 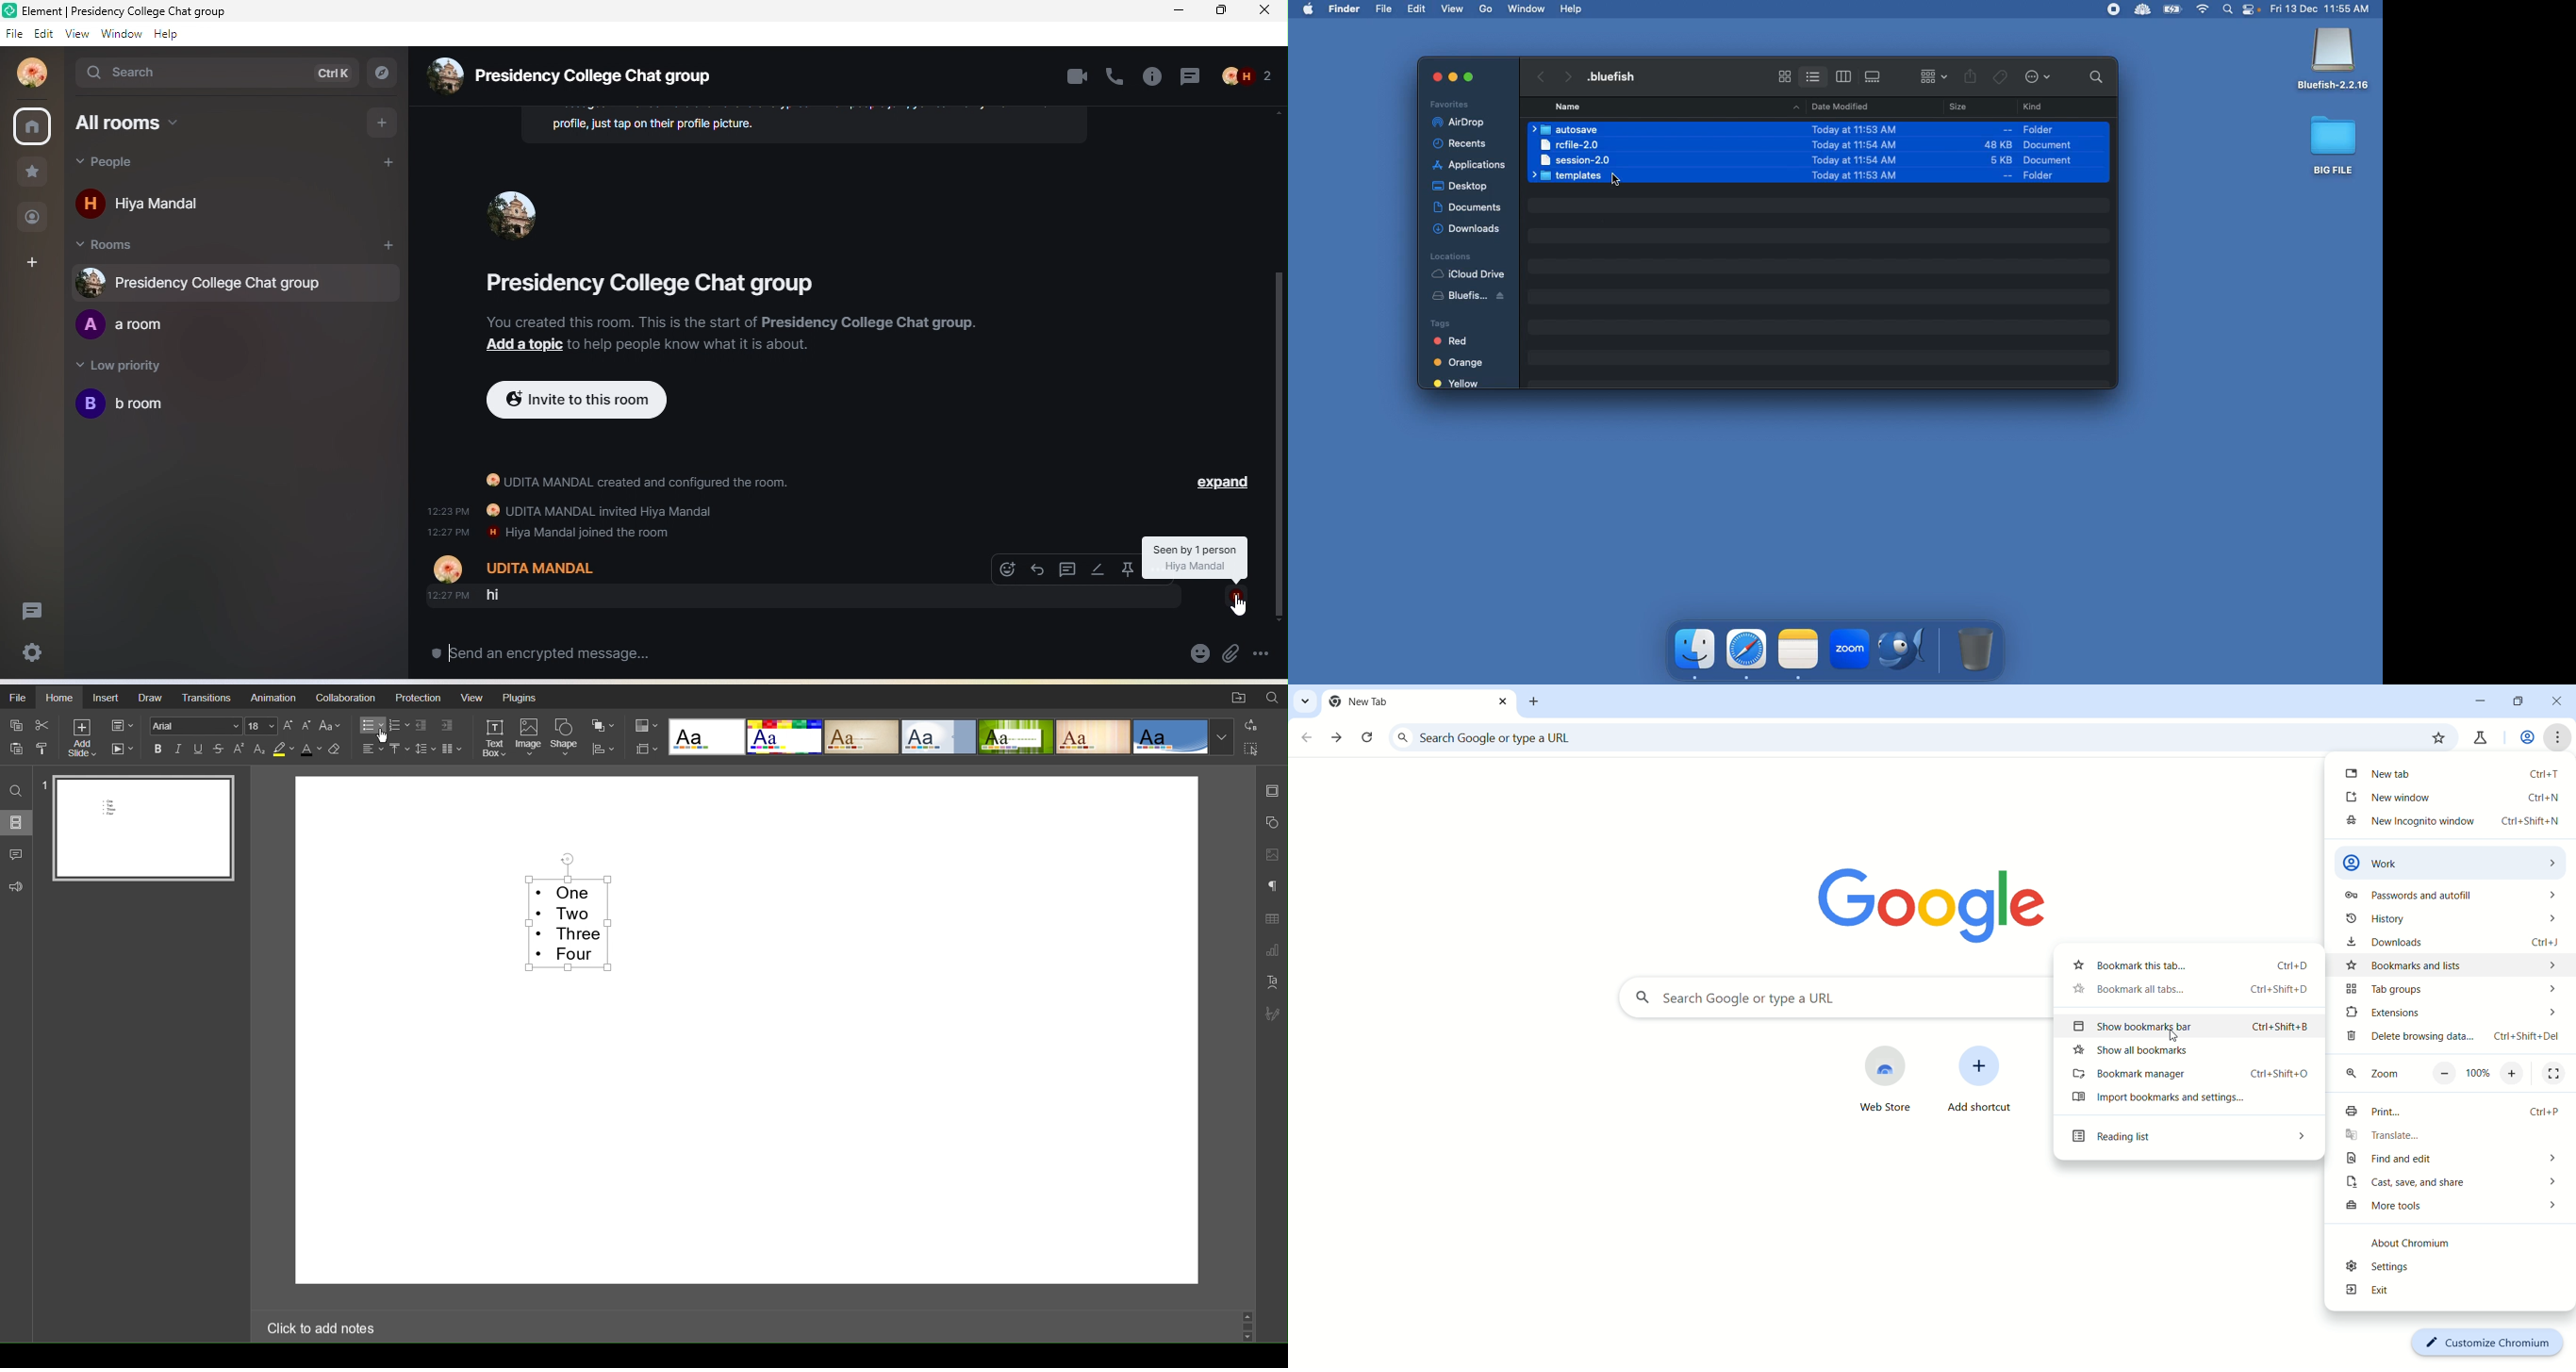 I want to click on date modified, so click(x=1836, y=106).